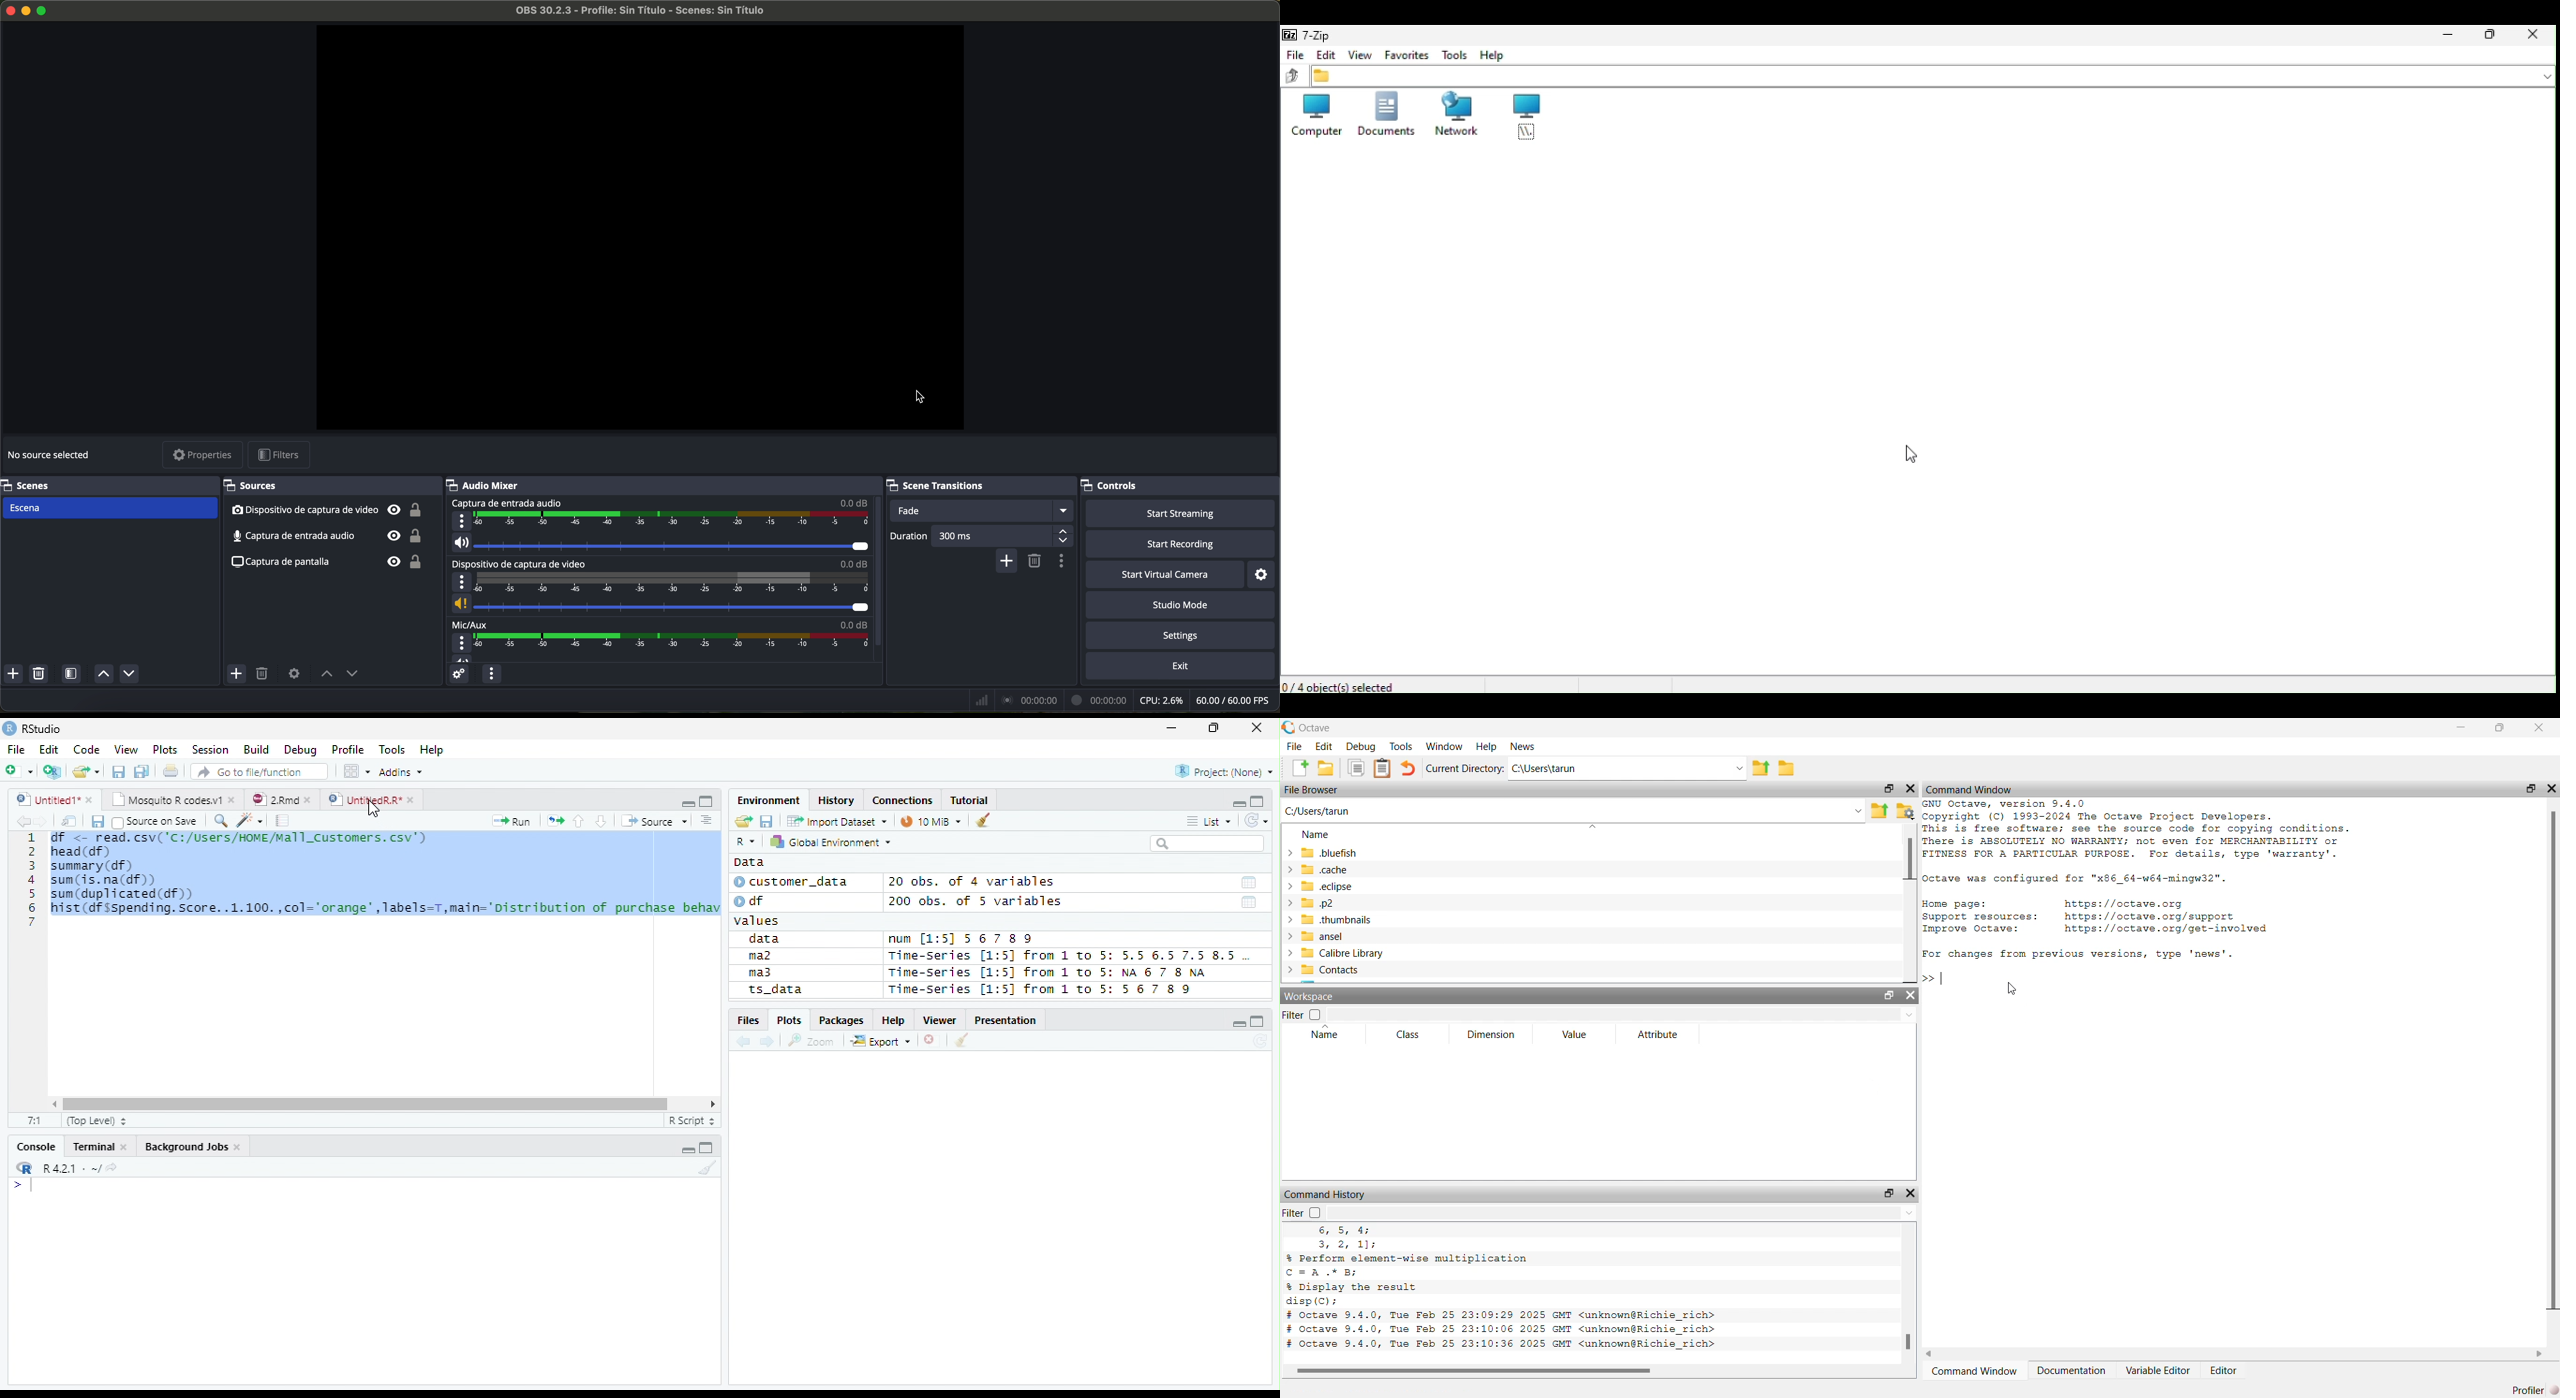  Describe the element at coordinates (831, 842) in the screenshot. I see `Global Environment` at that location.